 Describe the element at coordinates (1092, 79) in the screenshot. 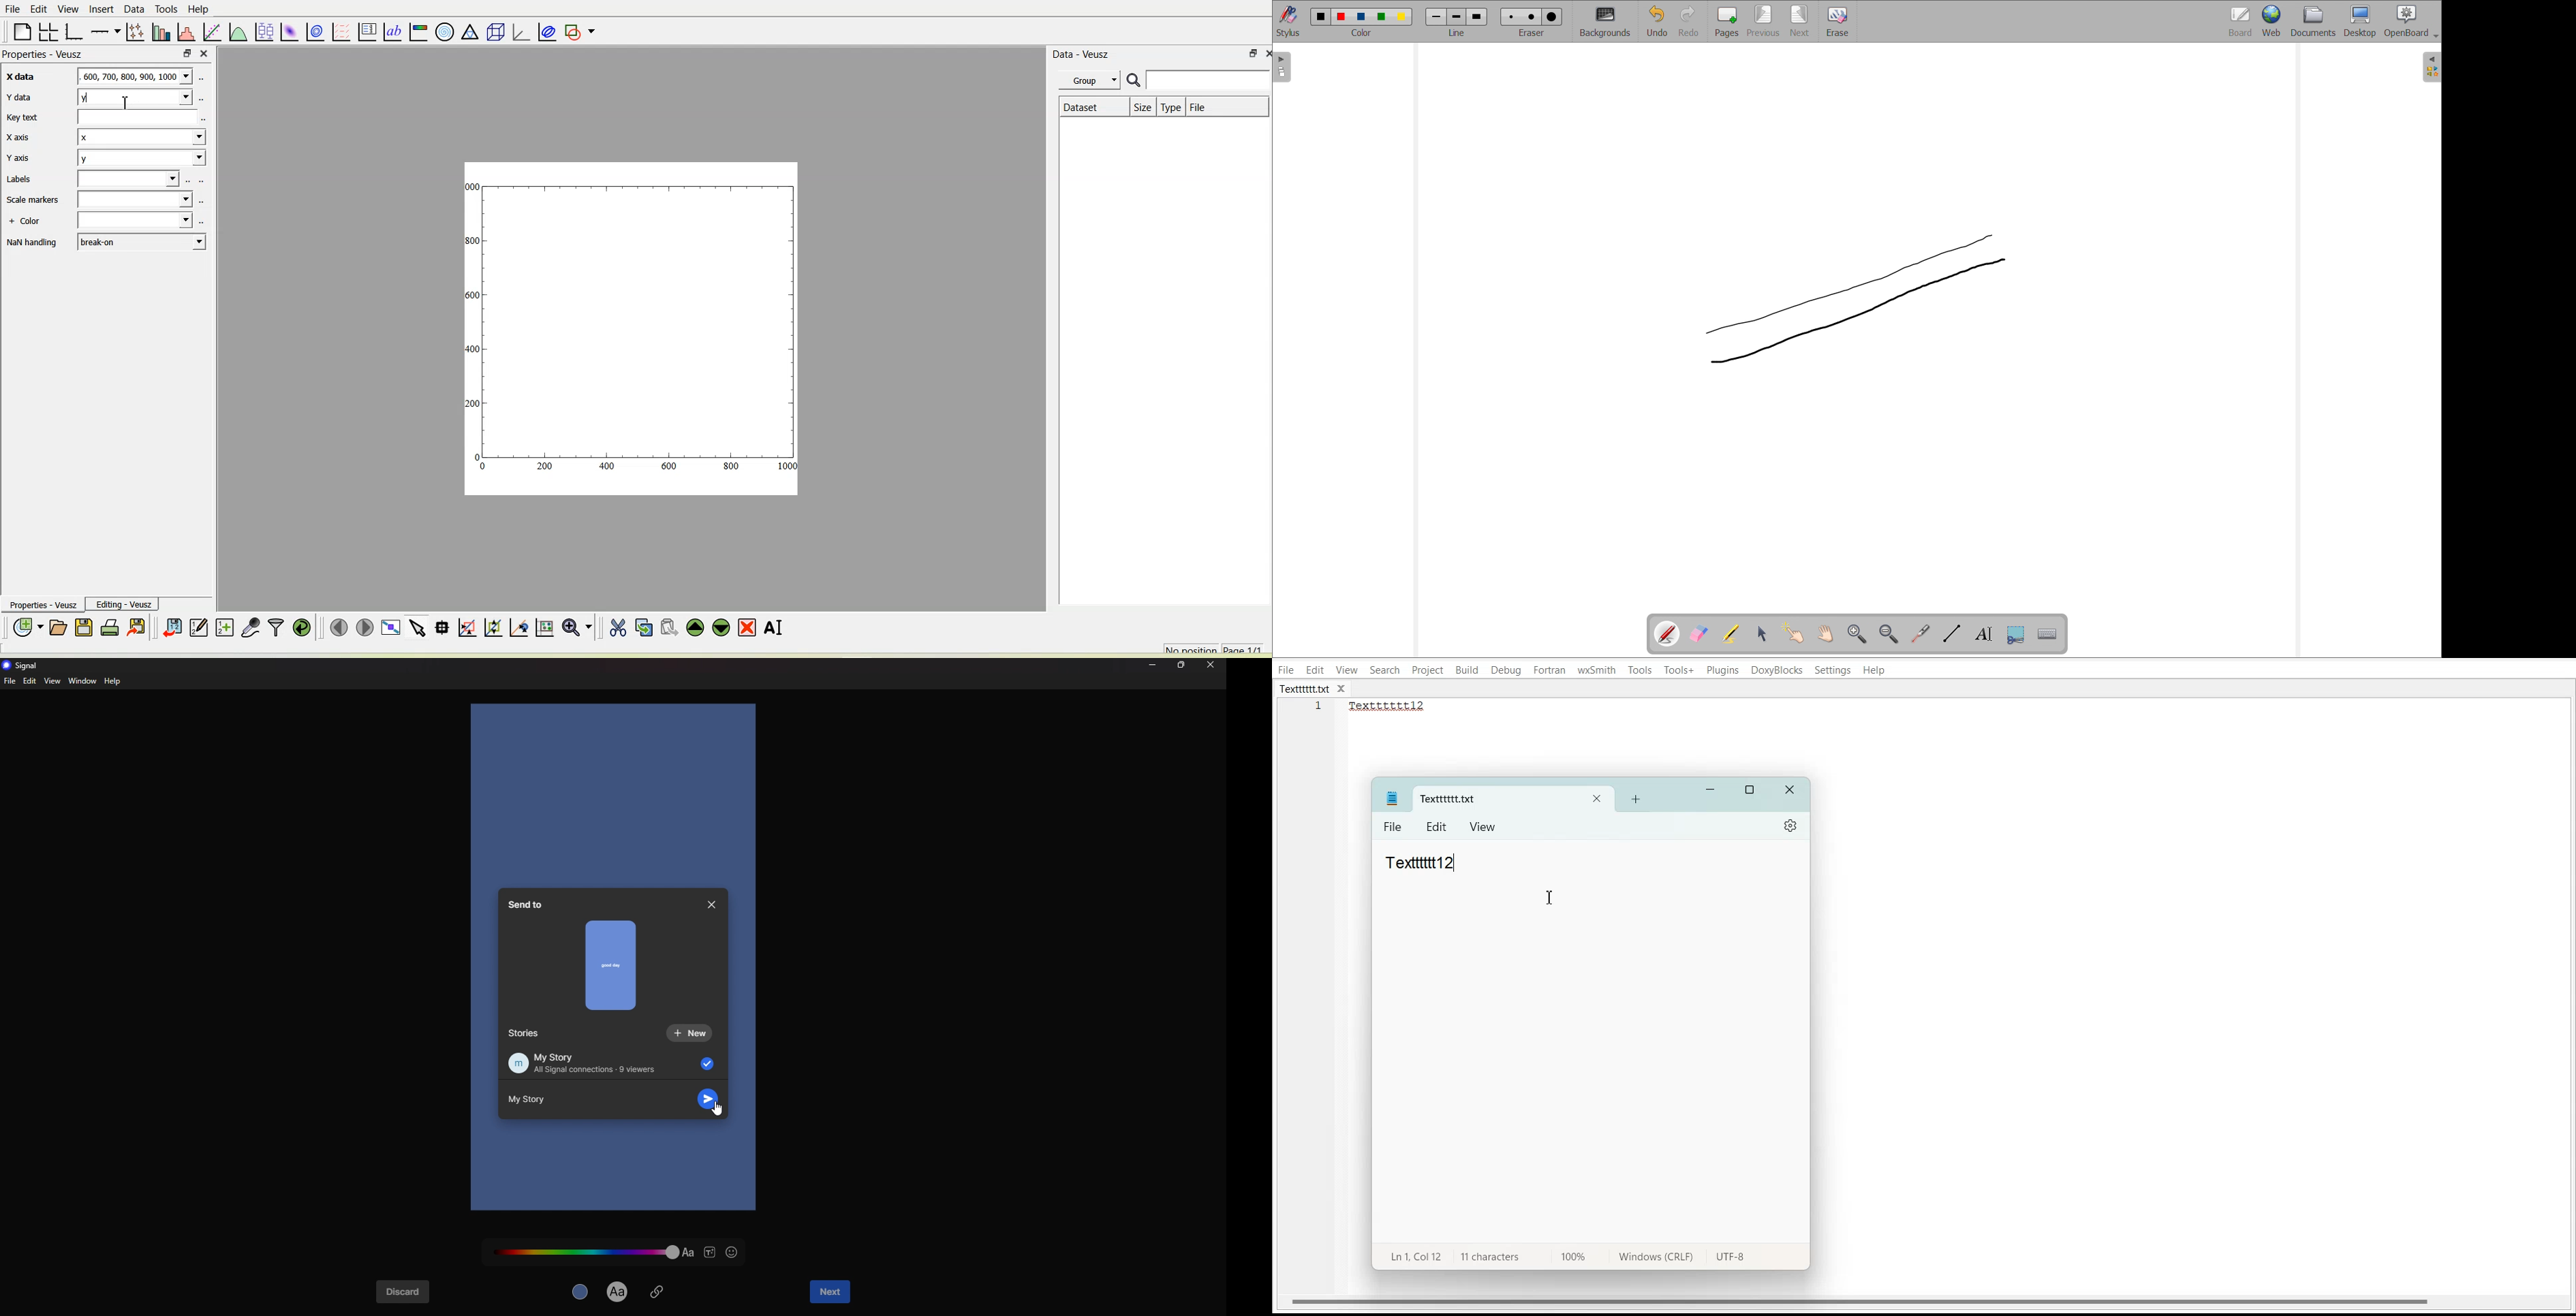

I see `Group` at that location.